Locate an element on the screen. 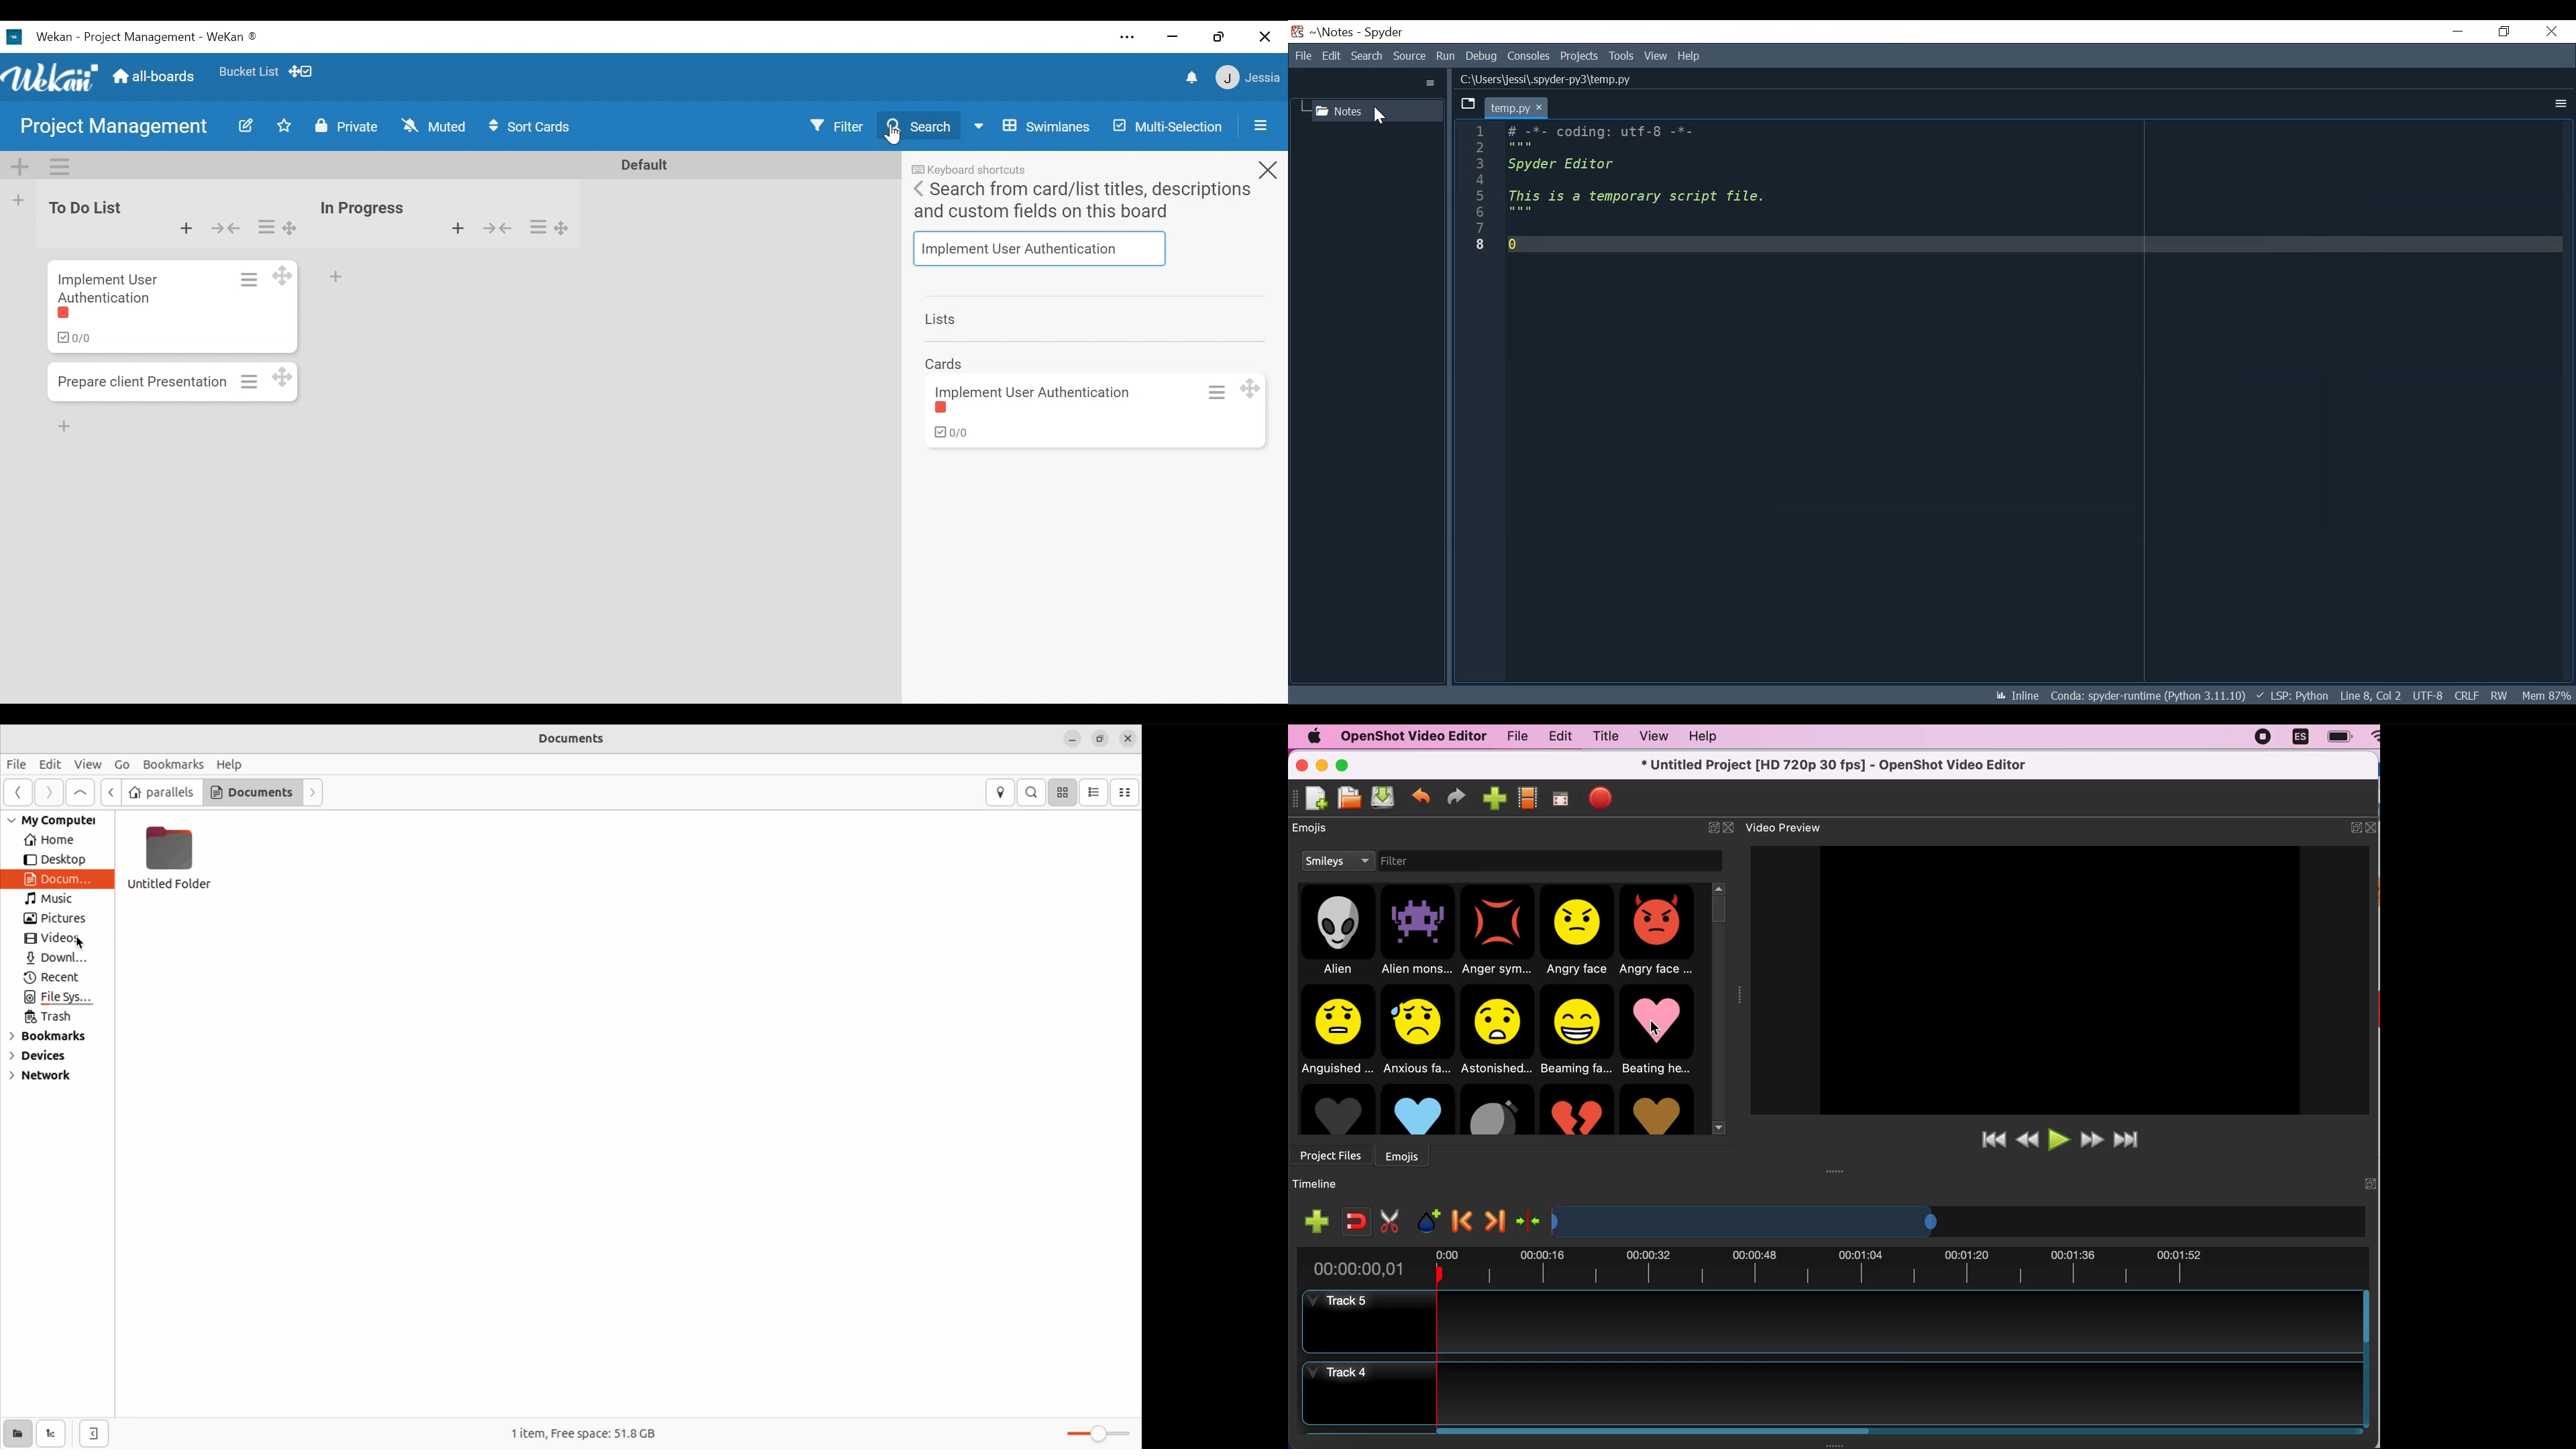  Private is located at coordinates (345, 127).